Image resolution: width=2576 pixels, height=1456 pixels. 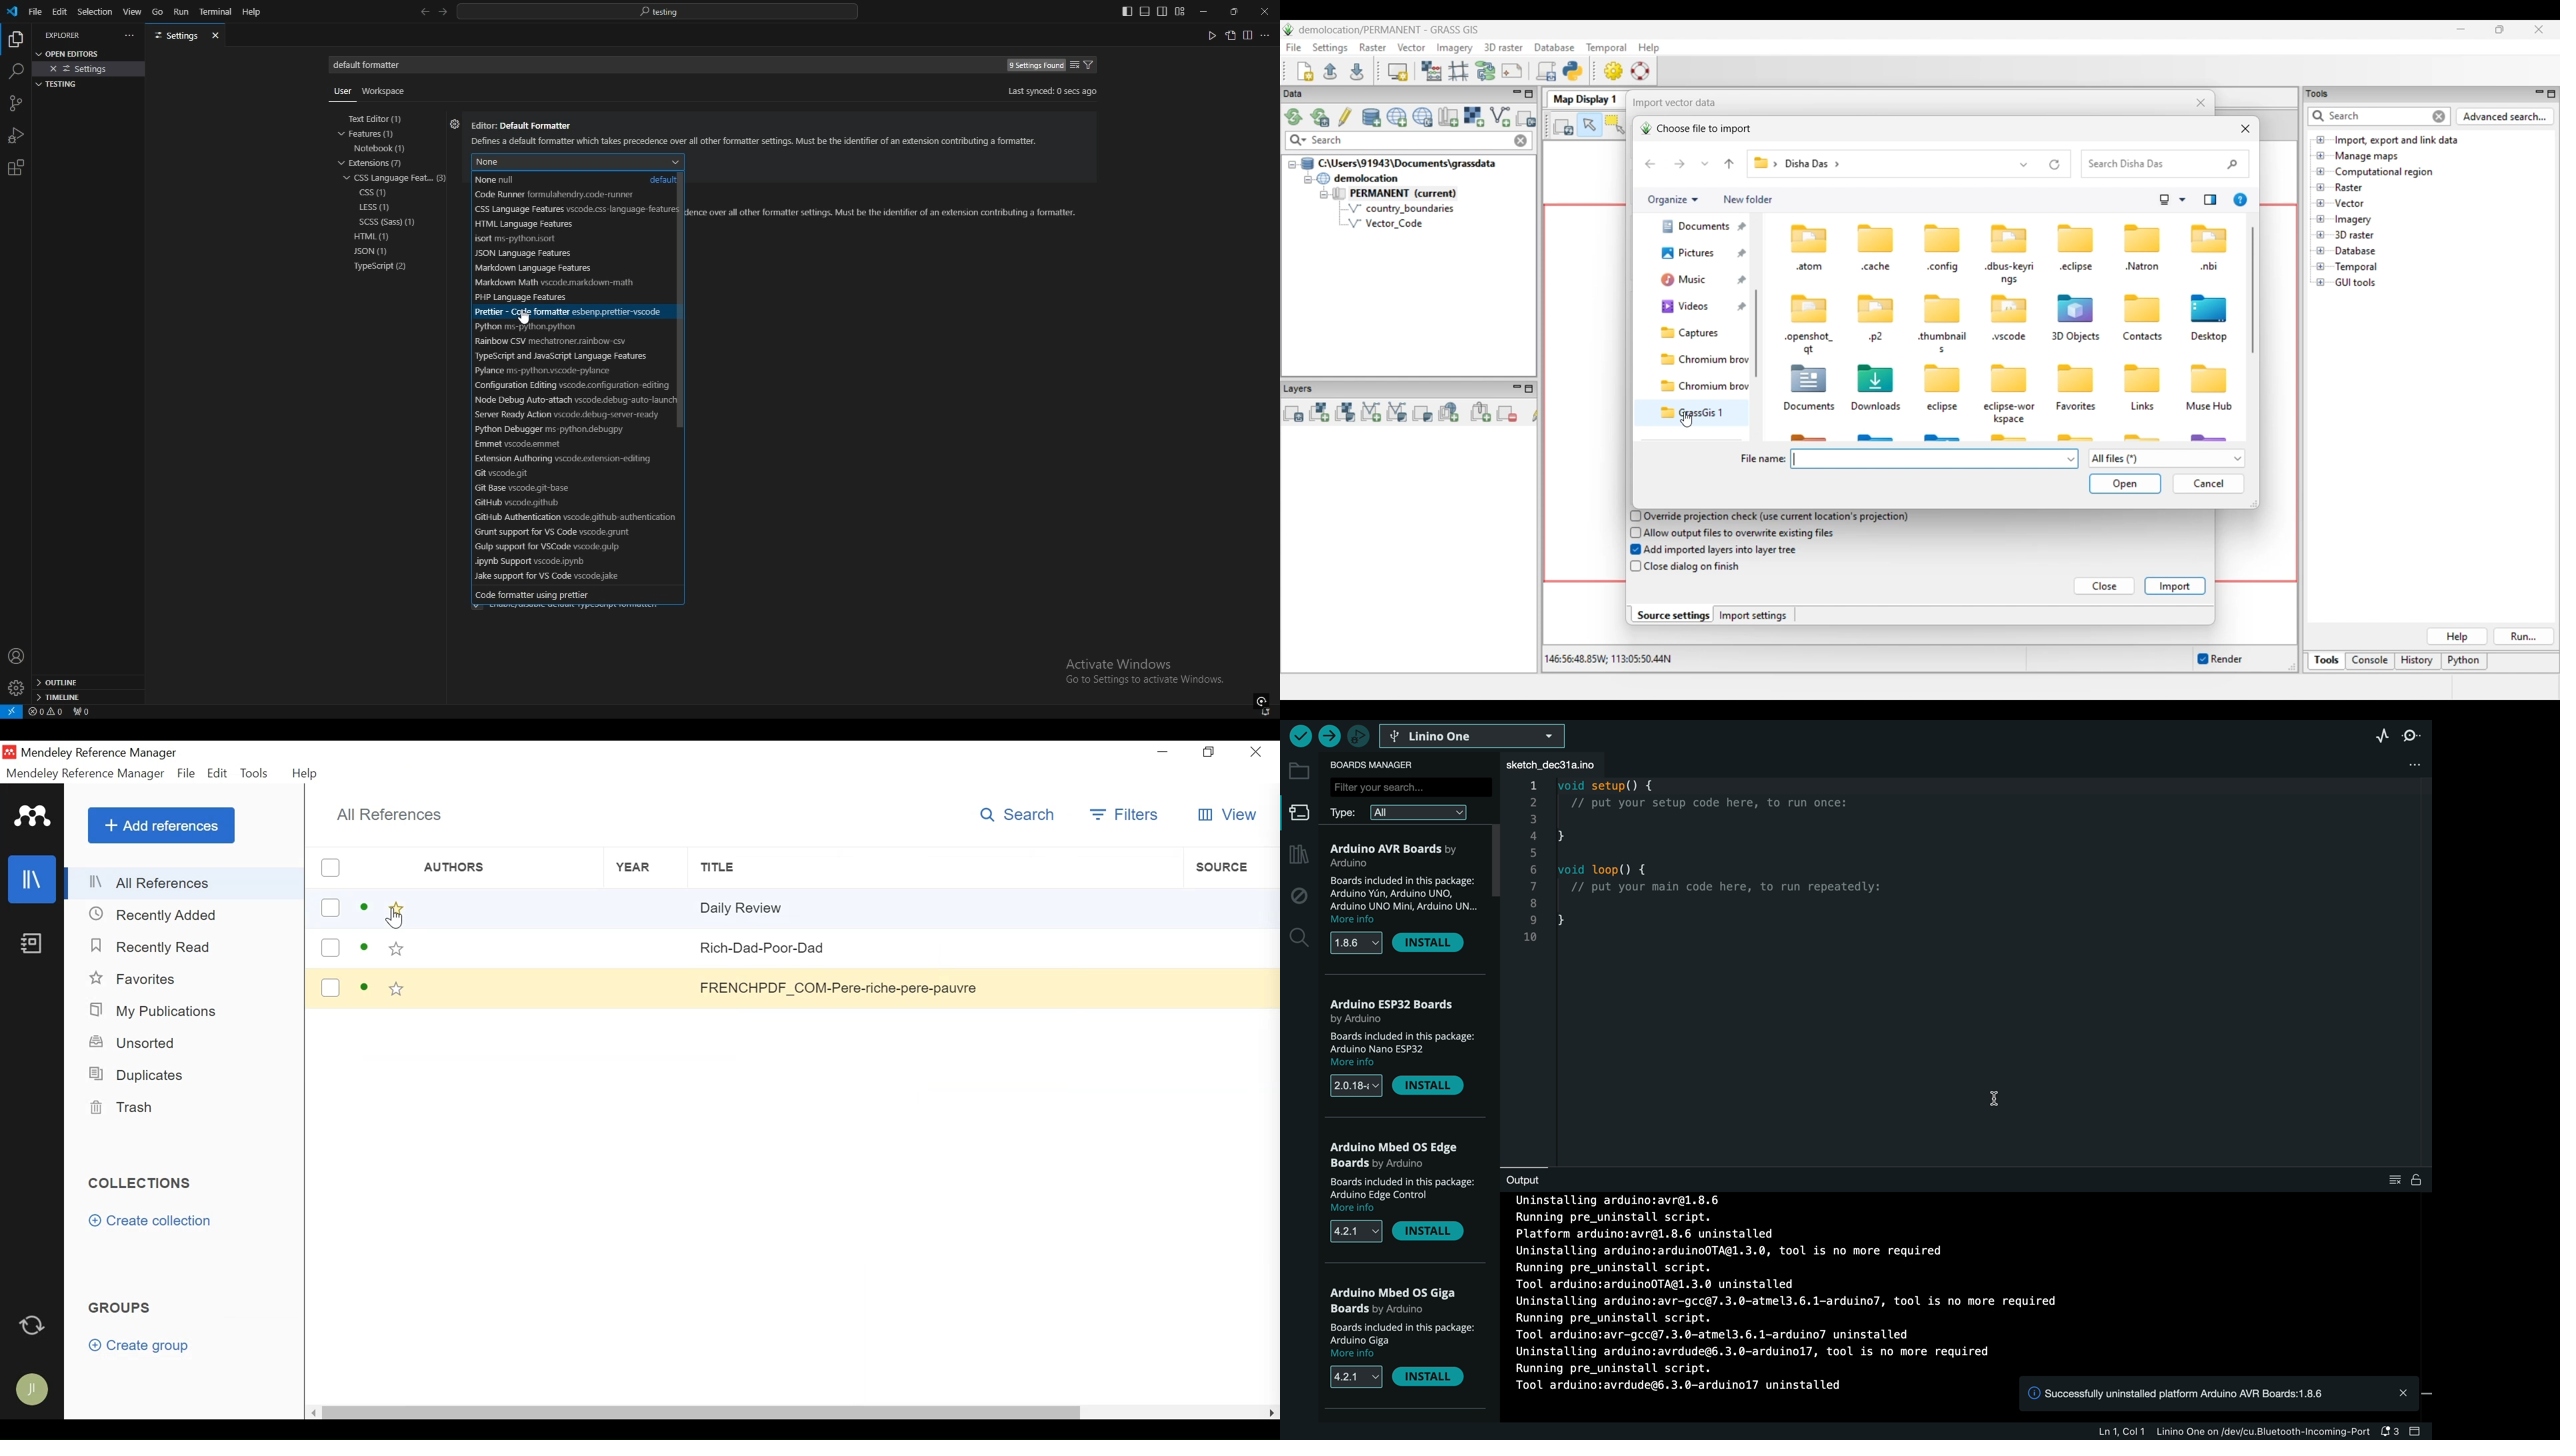 I want to click on Groups, so click(x=121, y=1307).